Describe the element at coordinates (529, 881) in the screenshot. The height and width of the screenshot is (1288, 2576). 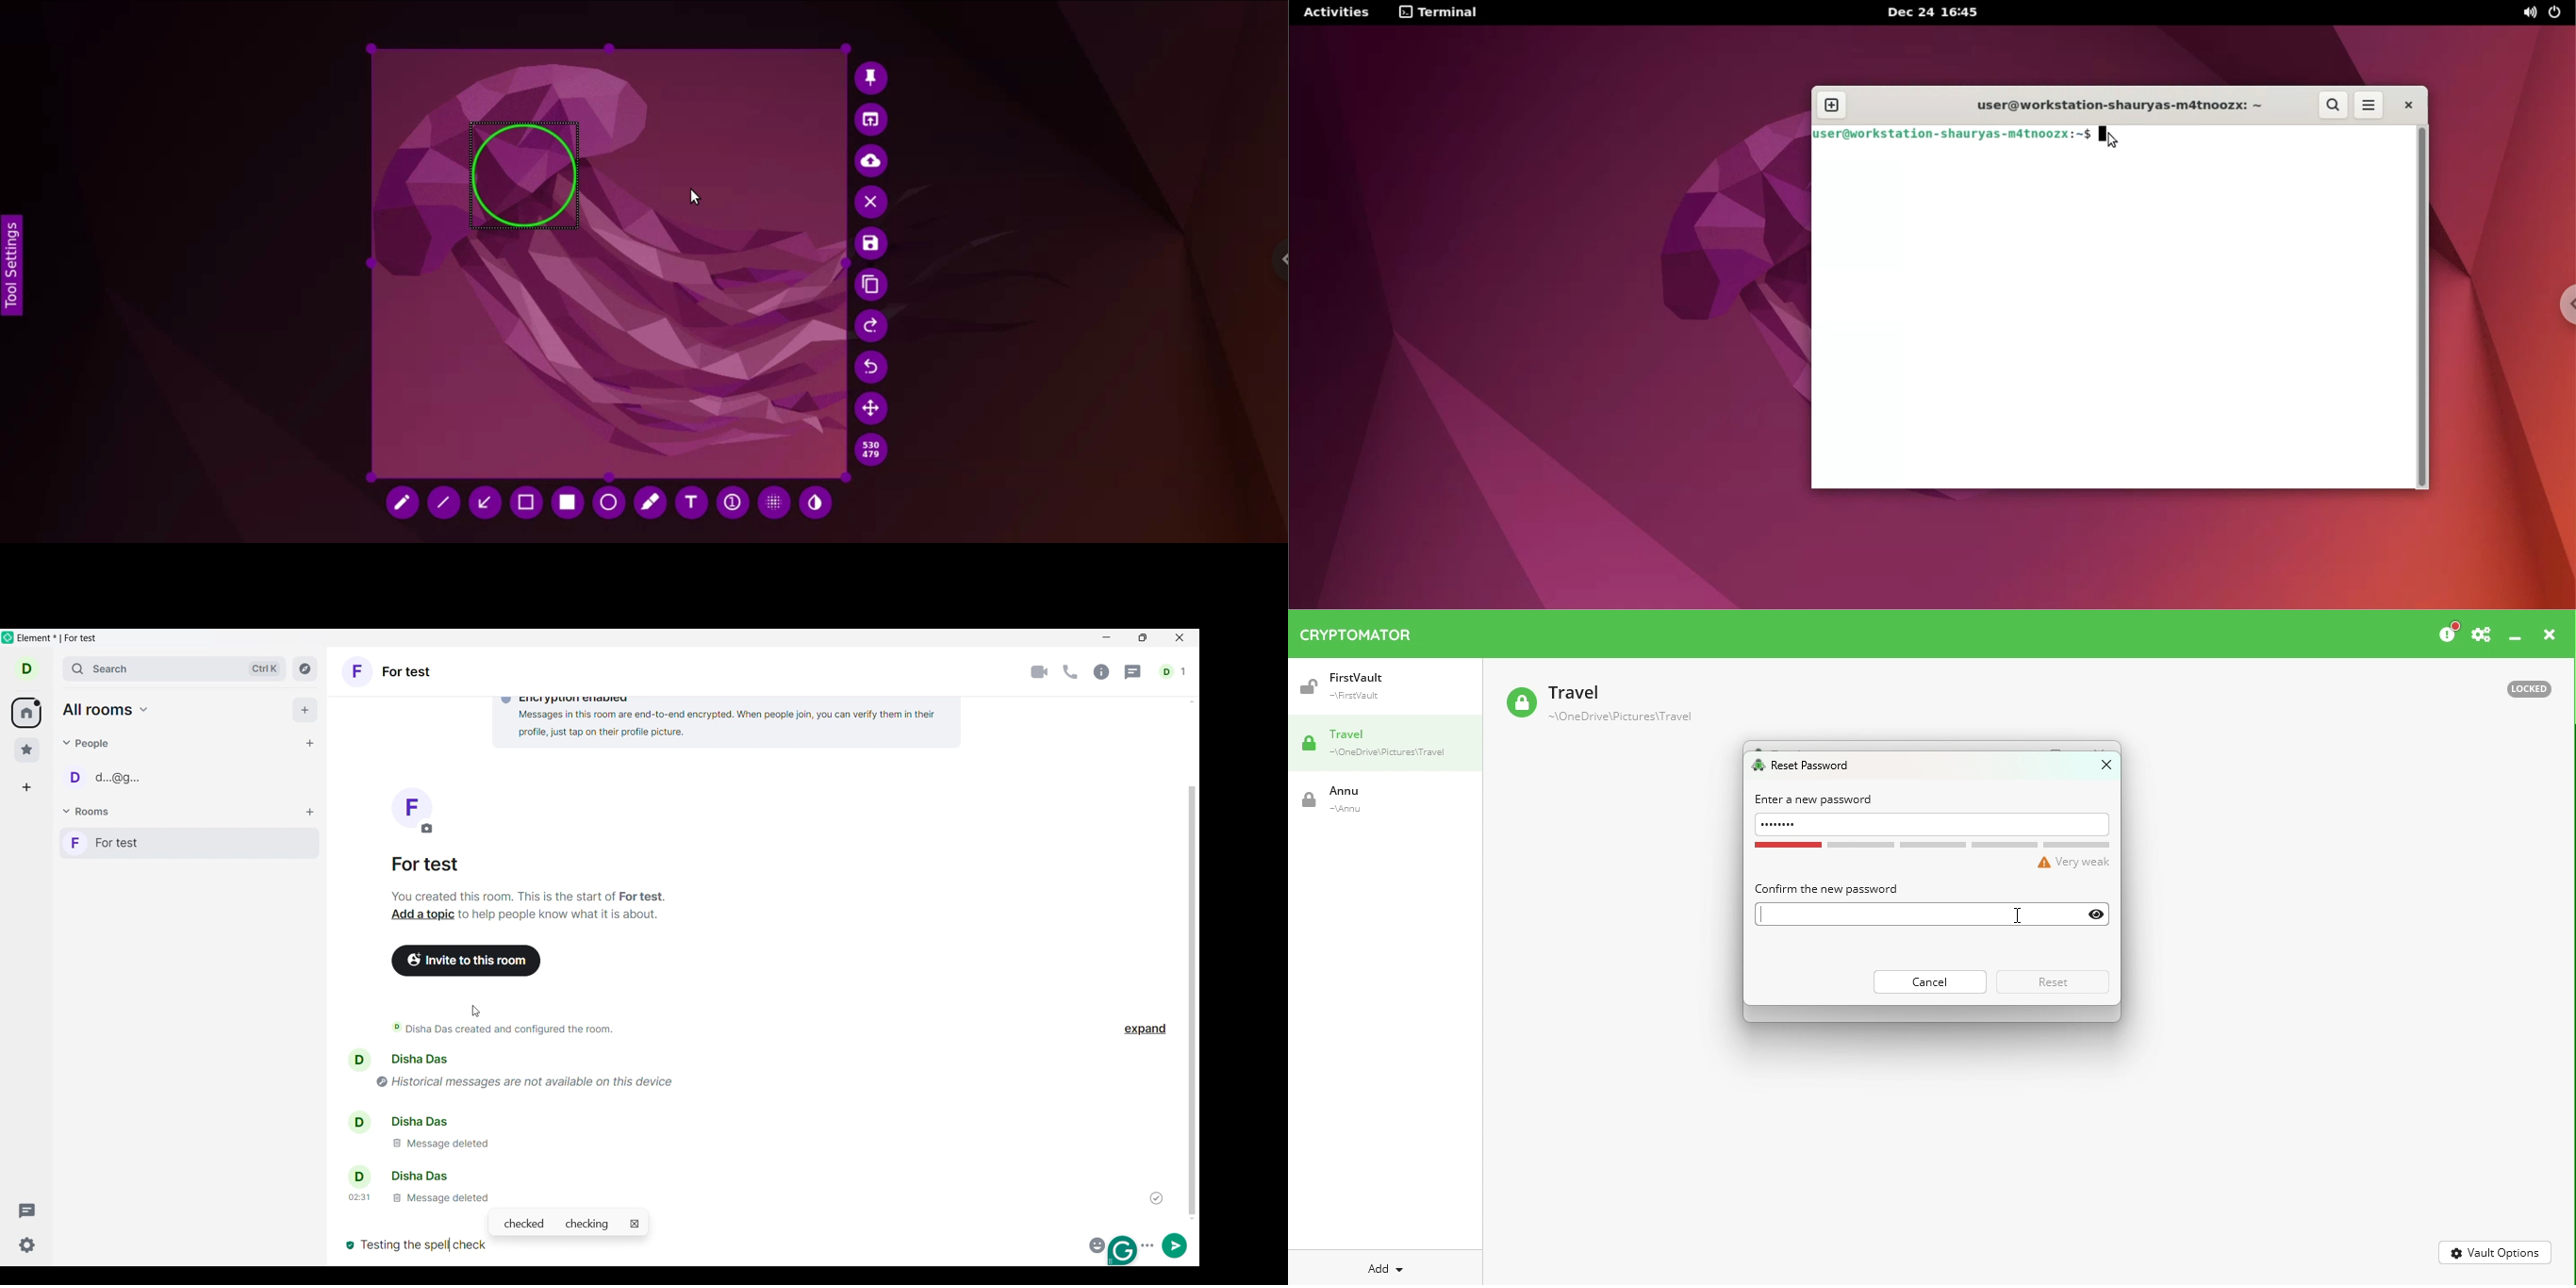
I see `For test   You created this room. This is the start of a room of for test` at that location.